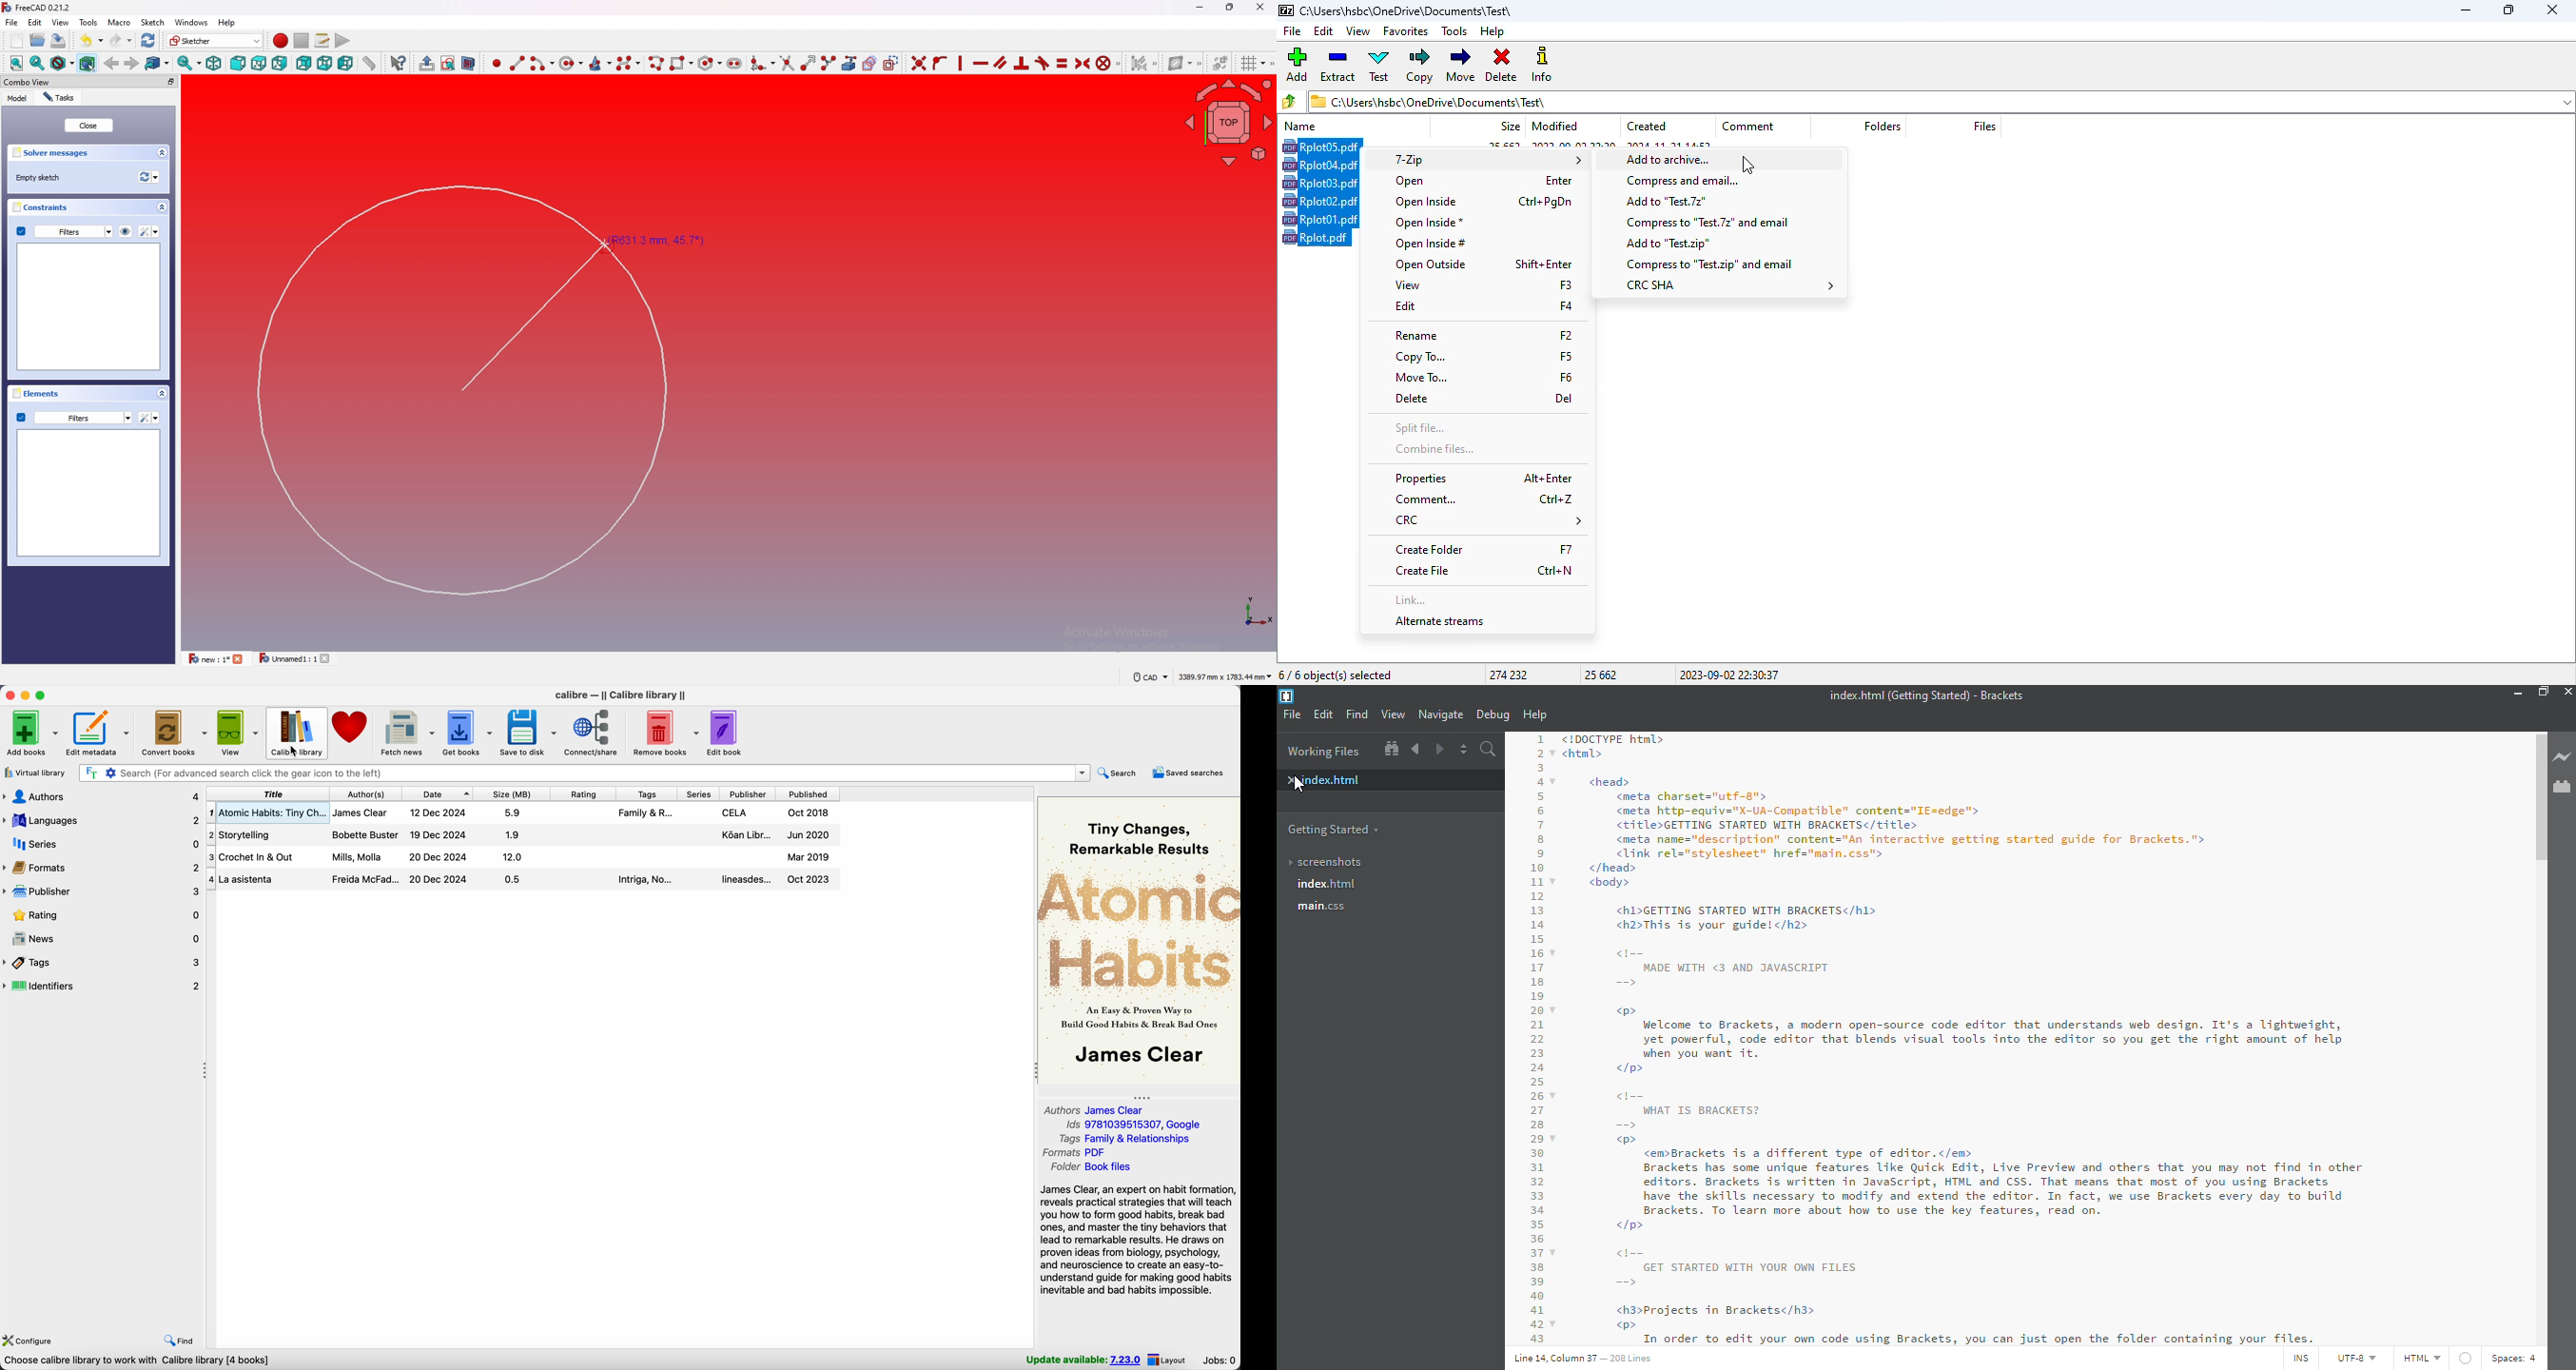 This screenshot has width=2576, height=1372. I want to click on create poly line, so click(654, 63).